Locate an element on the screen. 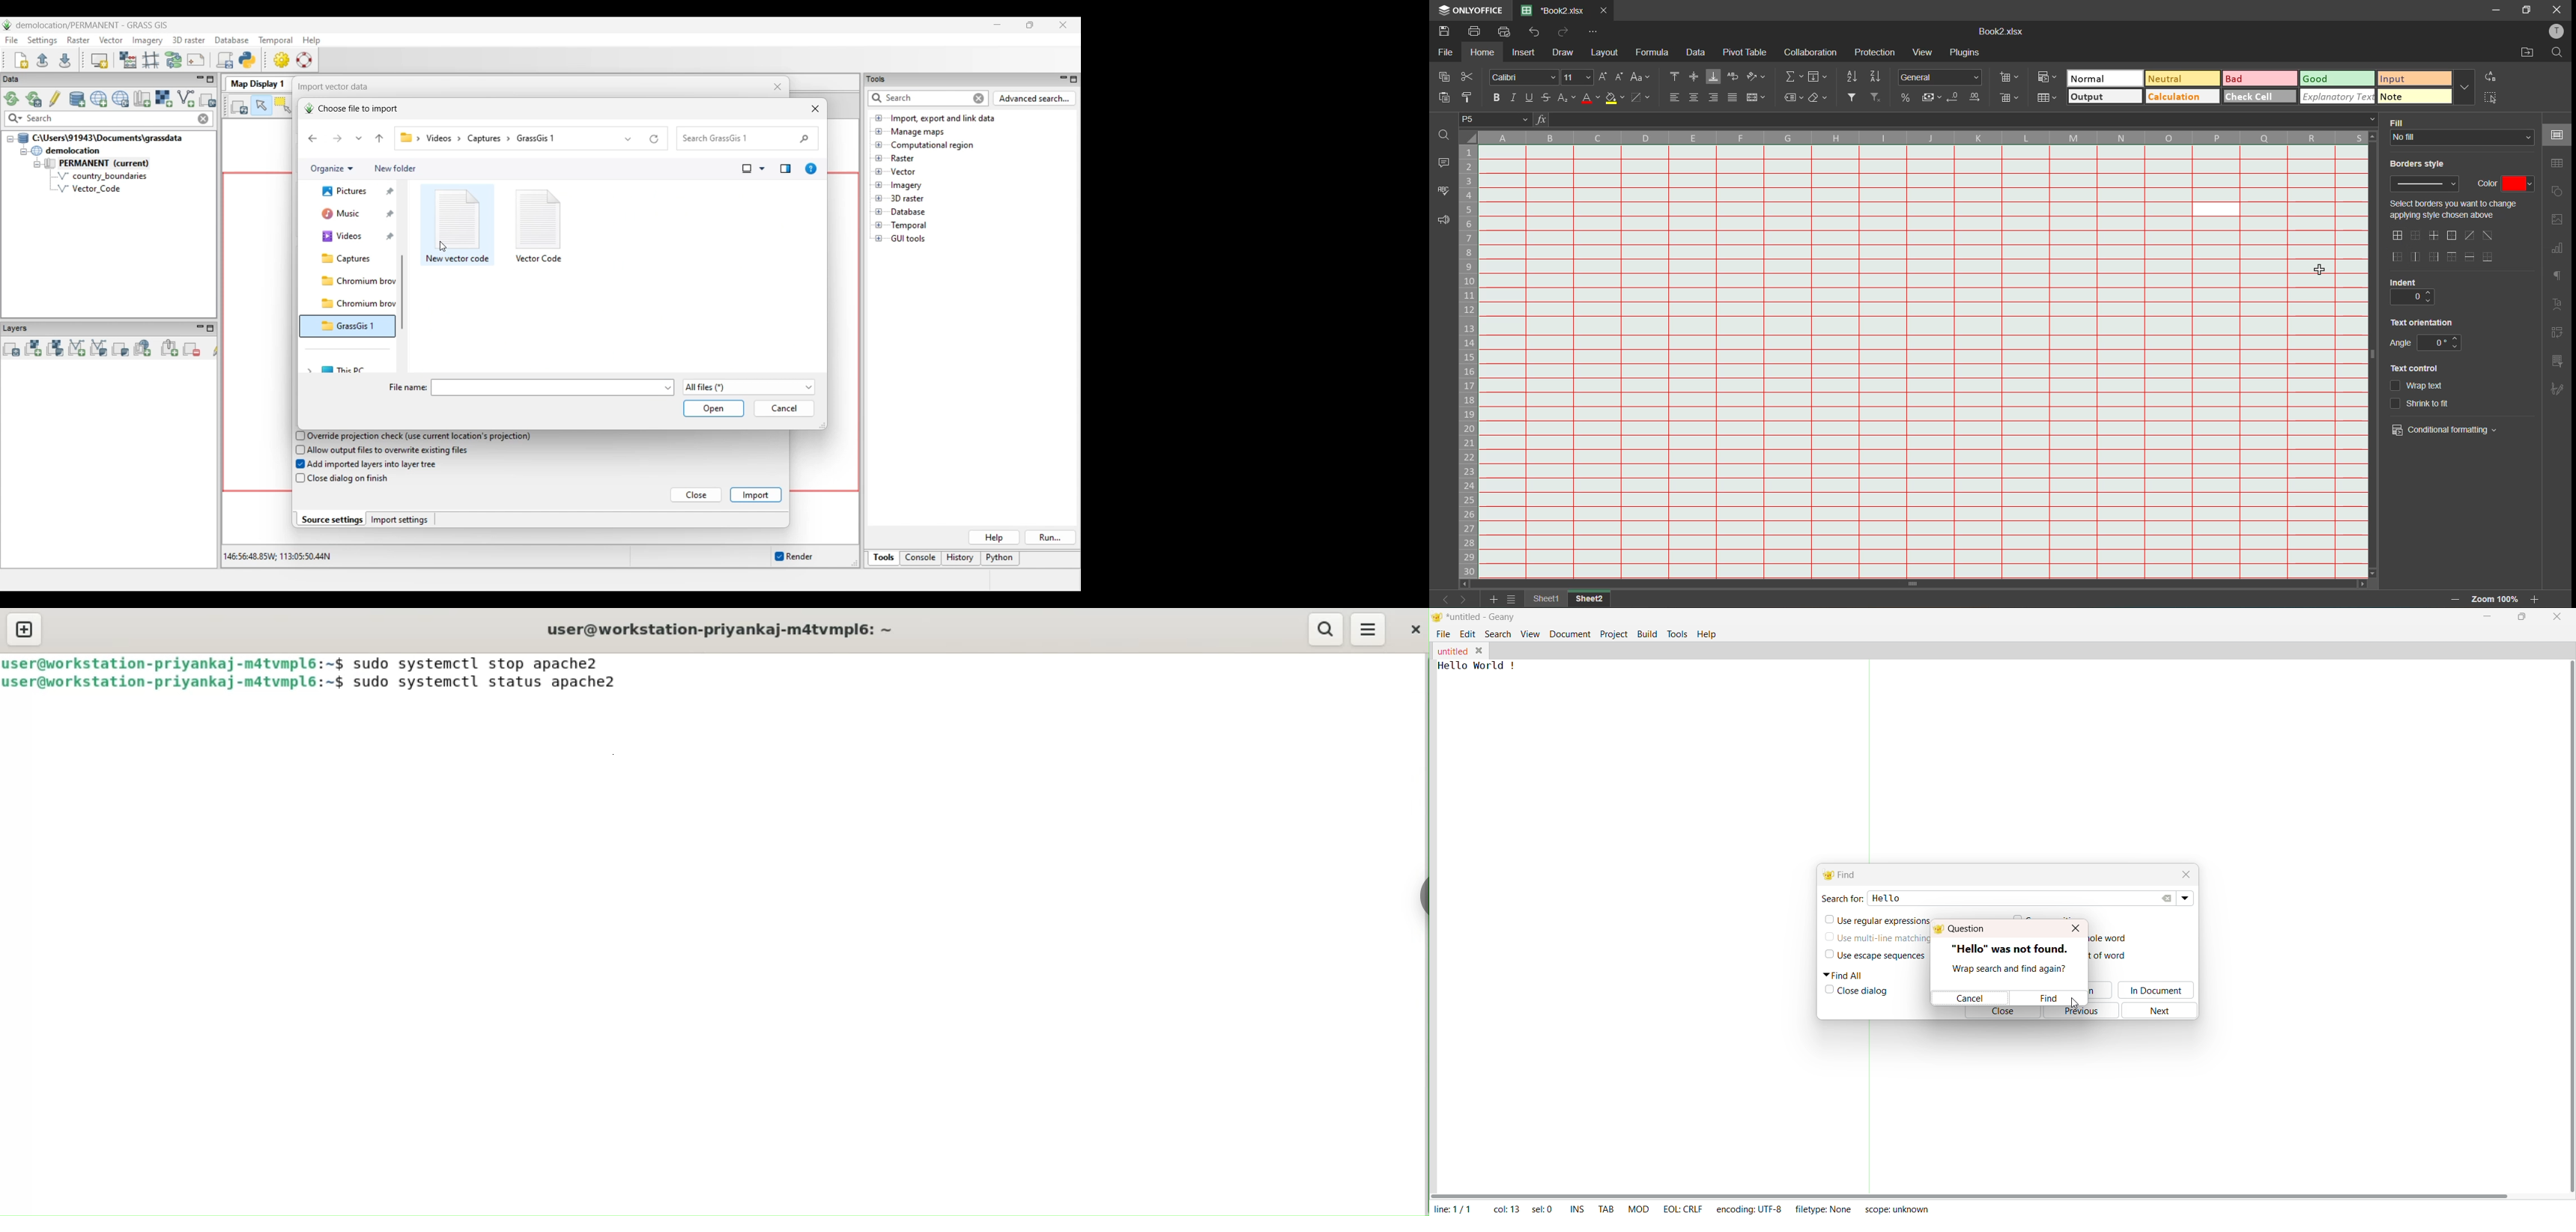 The height and width of the screenshot is (1232, 2576). good is located at coordinates (2339, 79).